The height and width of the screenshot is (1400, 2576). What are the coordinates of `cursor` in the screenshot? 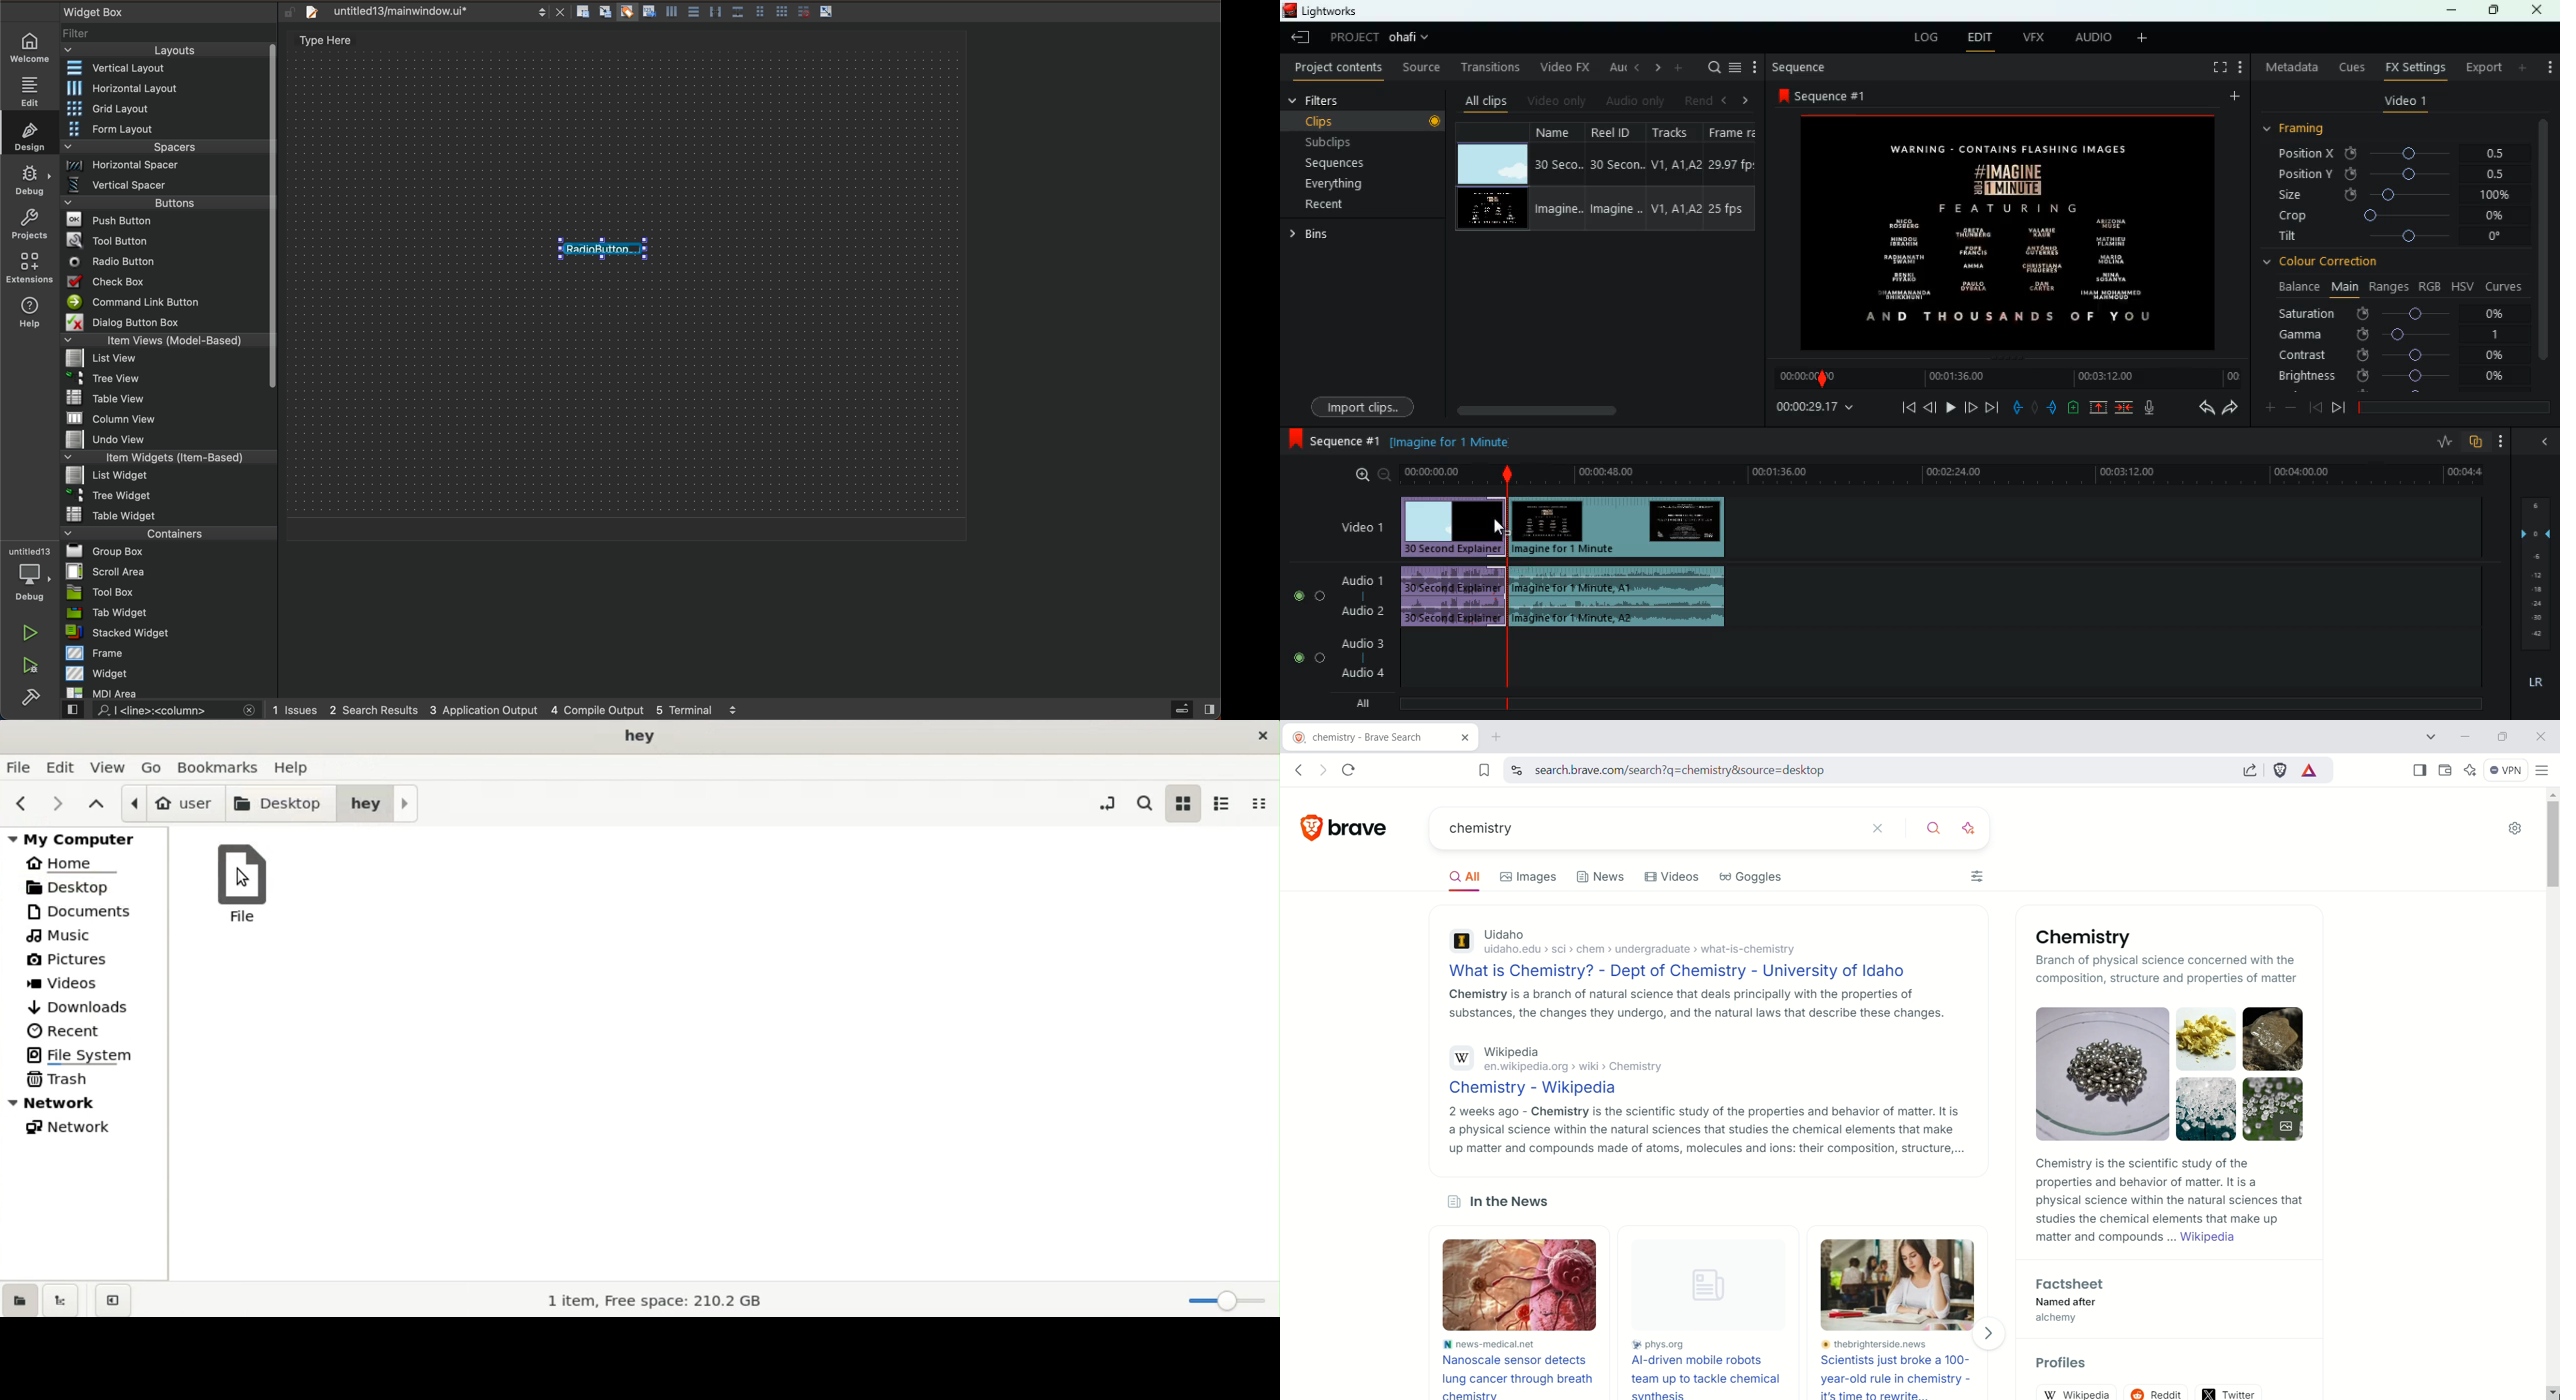 It's located at (1496, 526).